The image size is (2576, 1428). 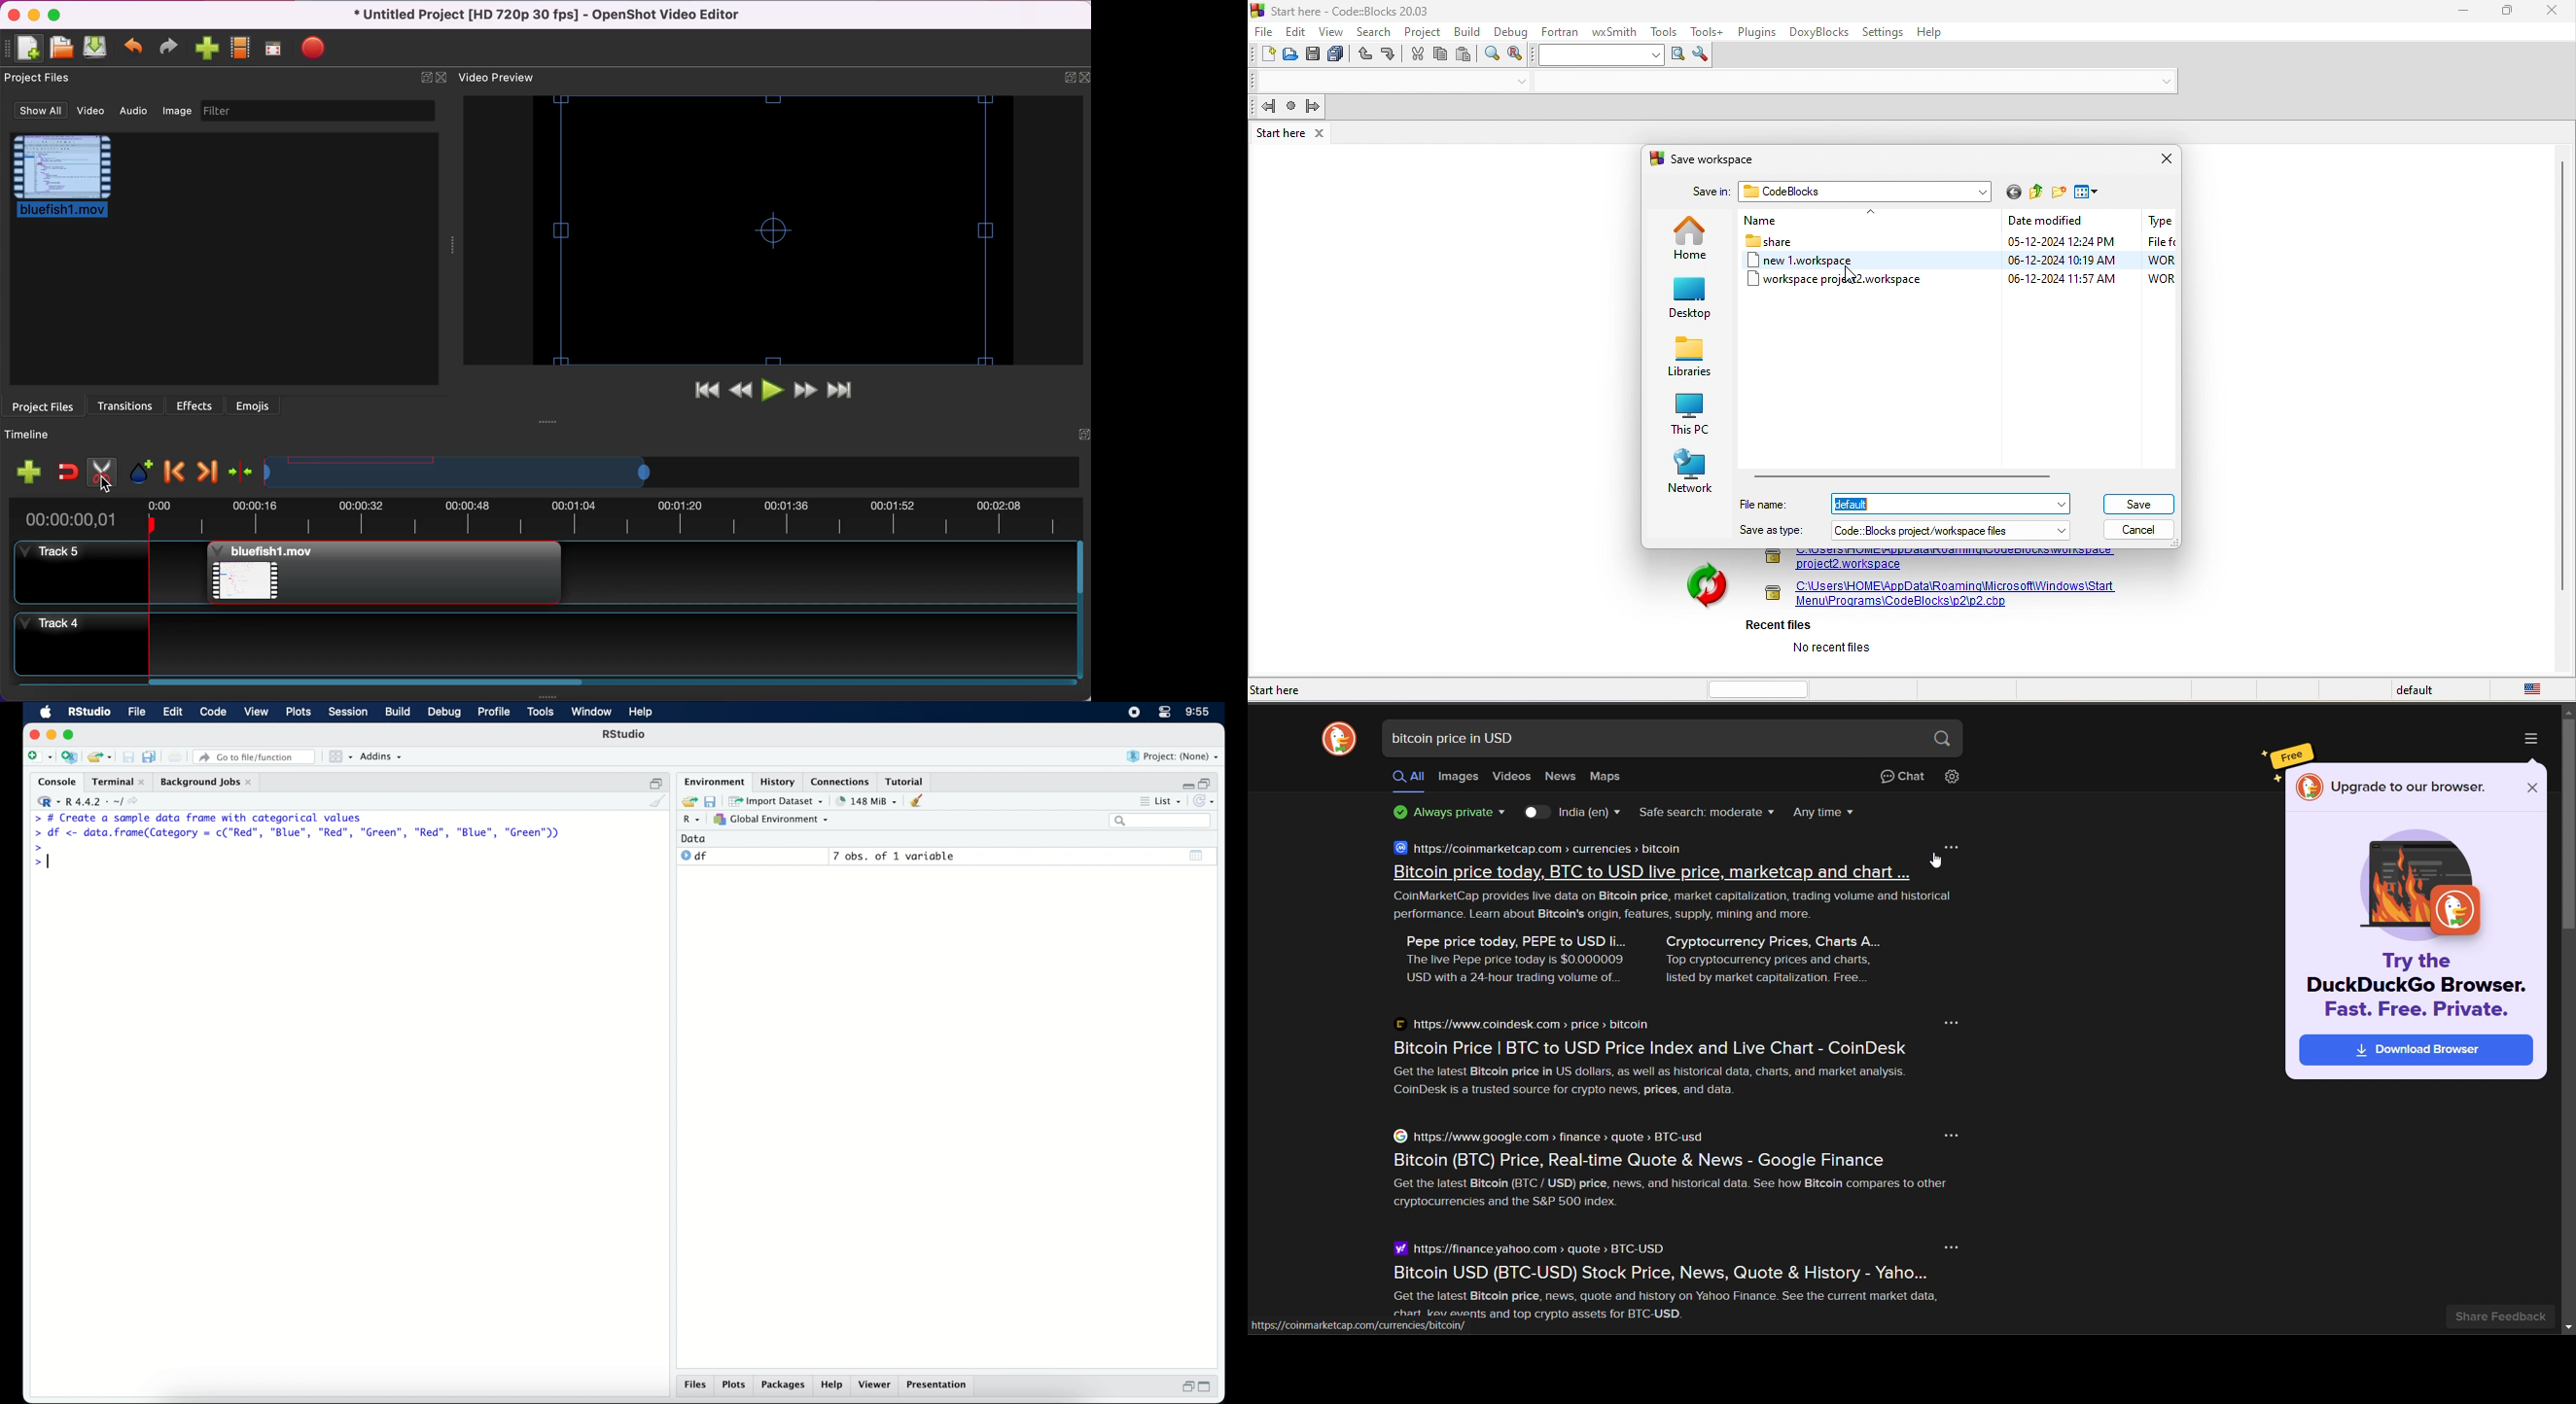 What do you see at coordinates (399, 712) in the screenshot?
I see `build` at bounding box center [399, 712].